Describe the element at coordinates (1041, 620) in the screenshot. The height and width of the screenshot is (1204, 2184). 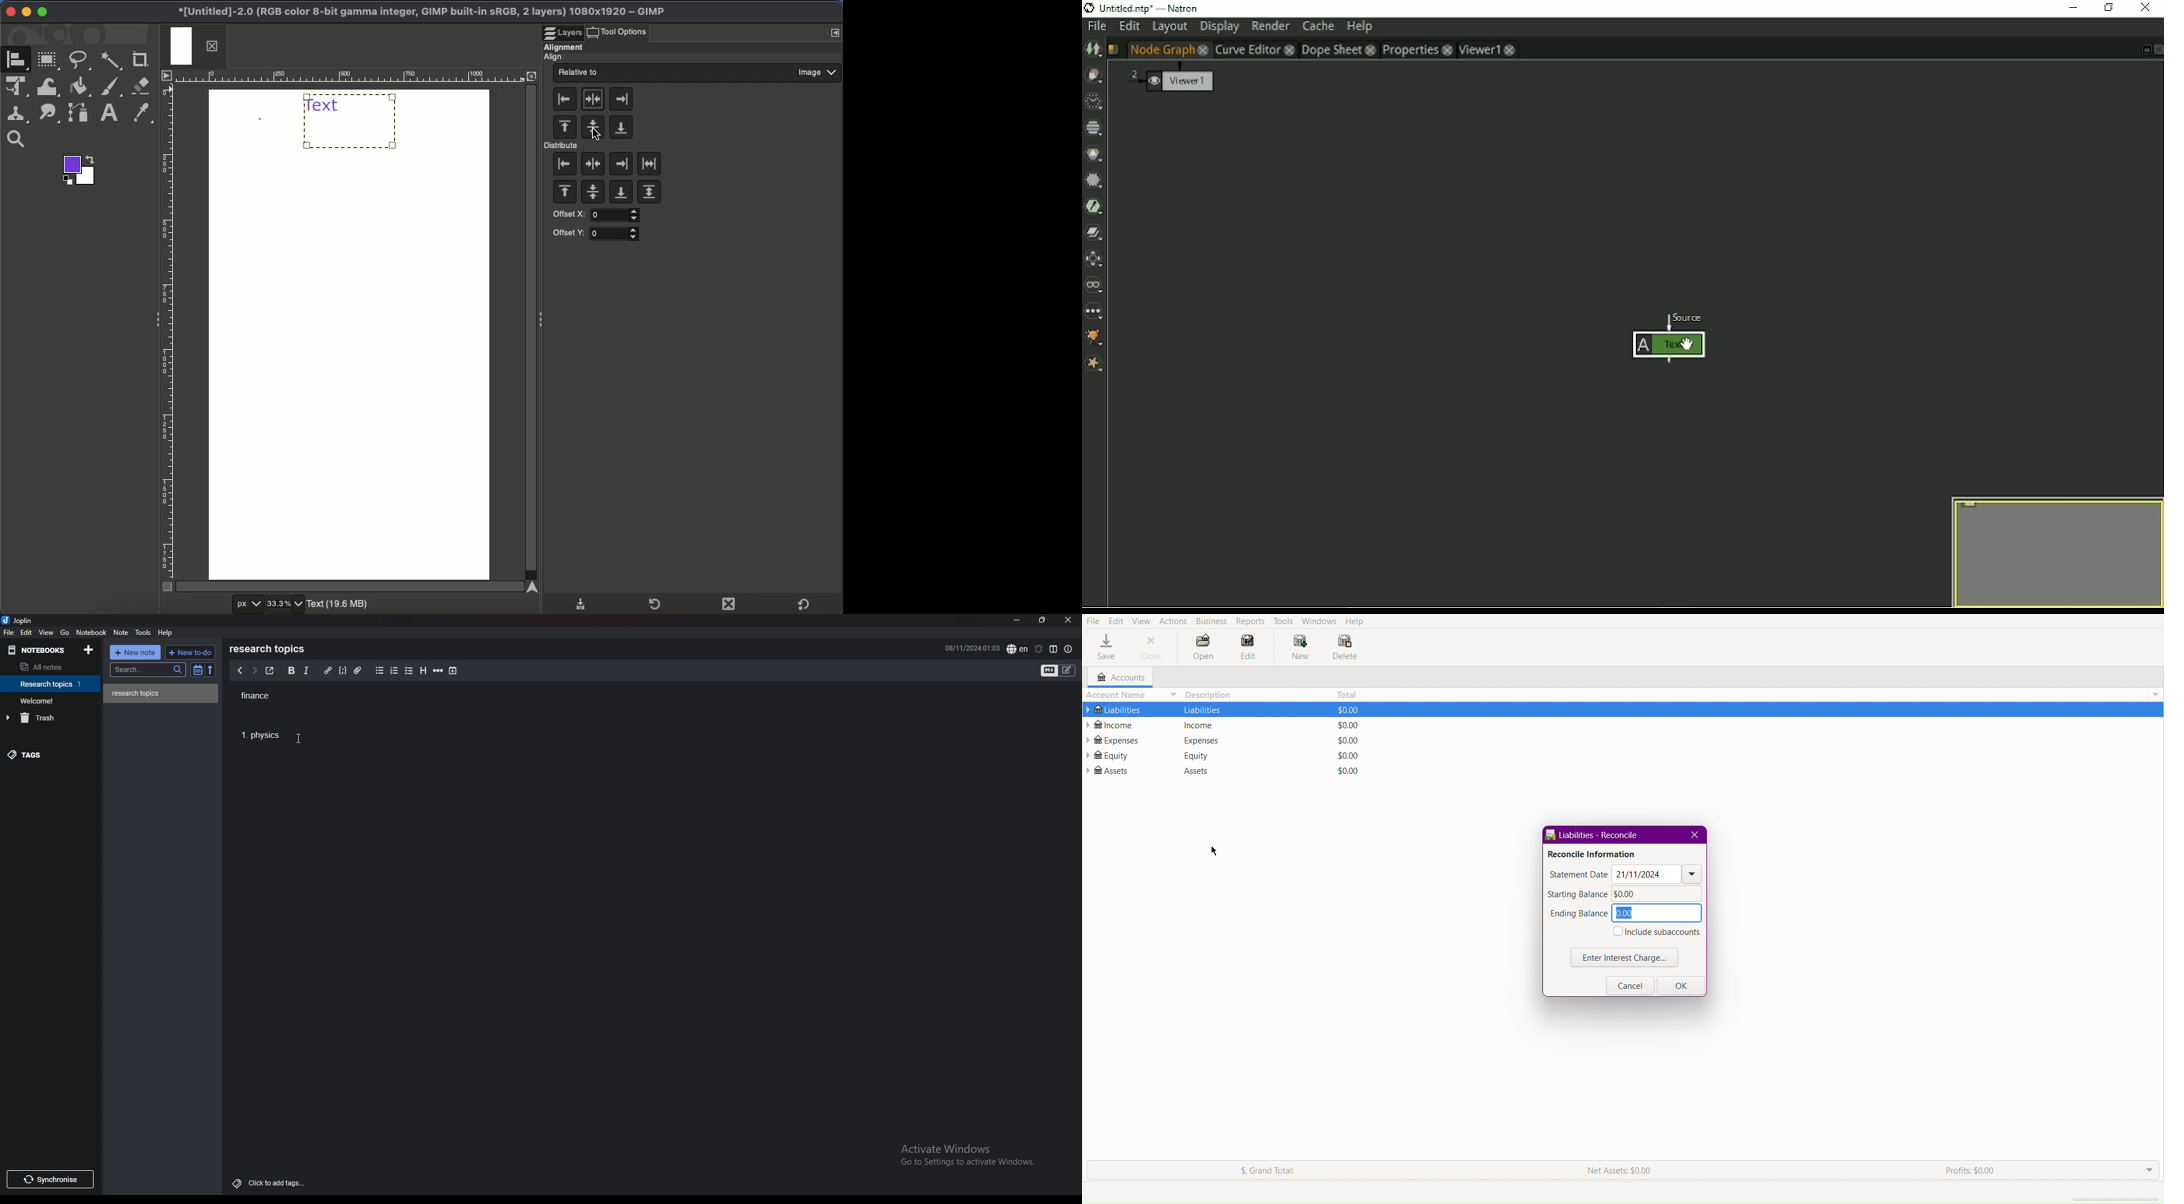
I see `resize` at that location.